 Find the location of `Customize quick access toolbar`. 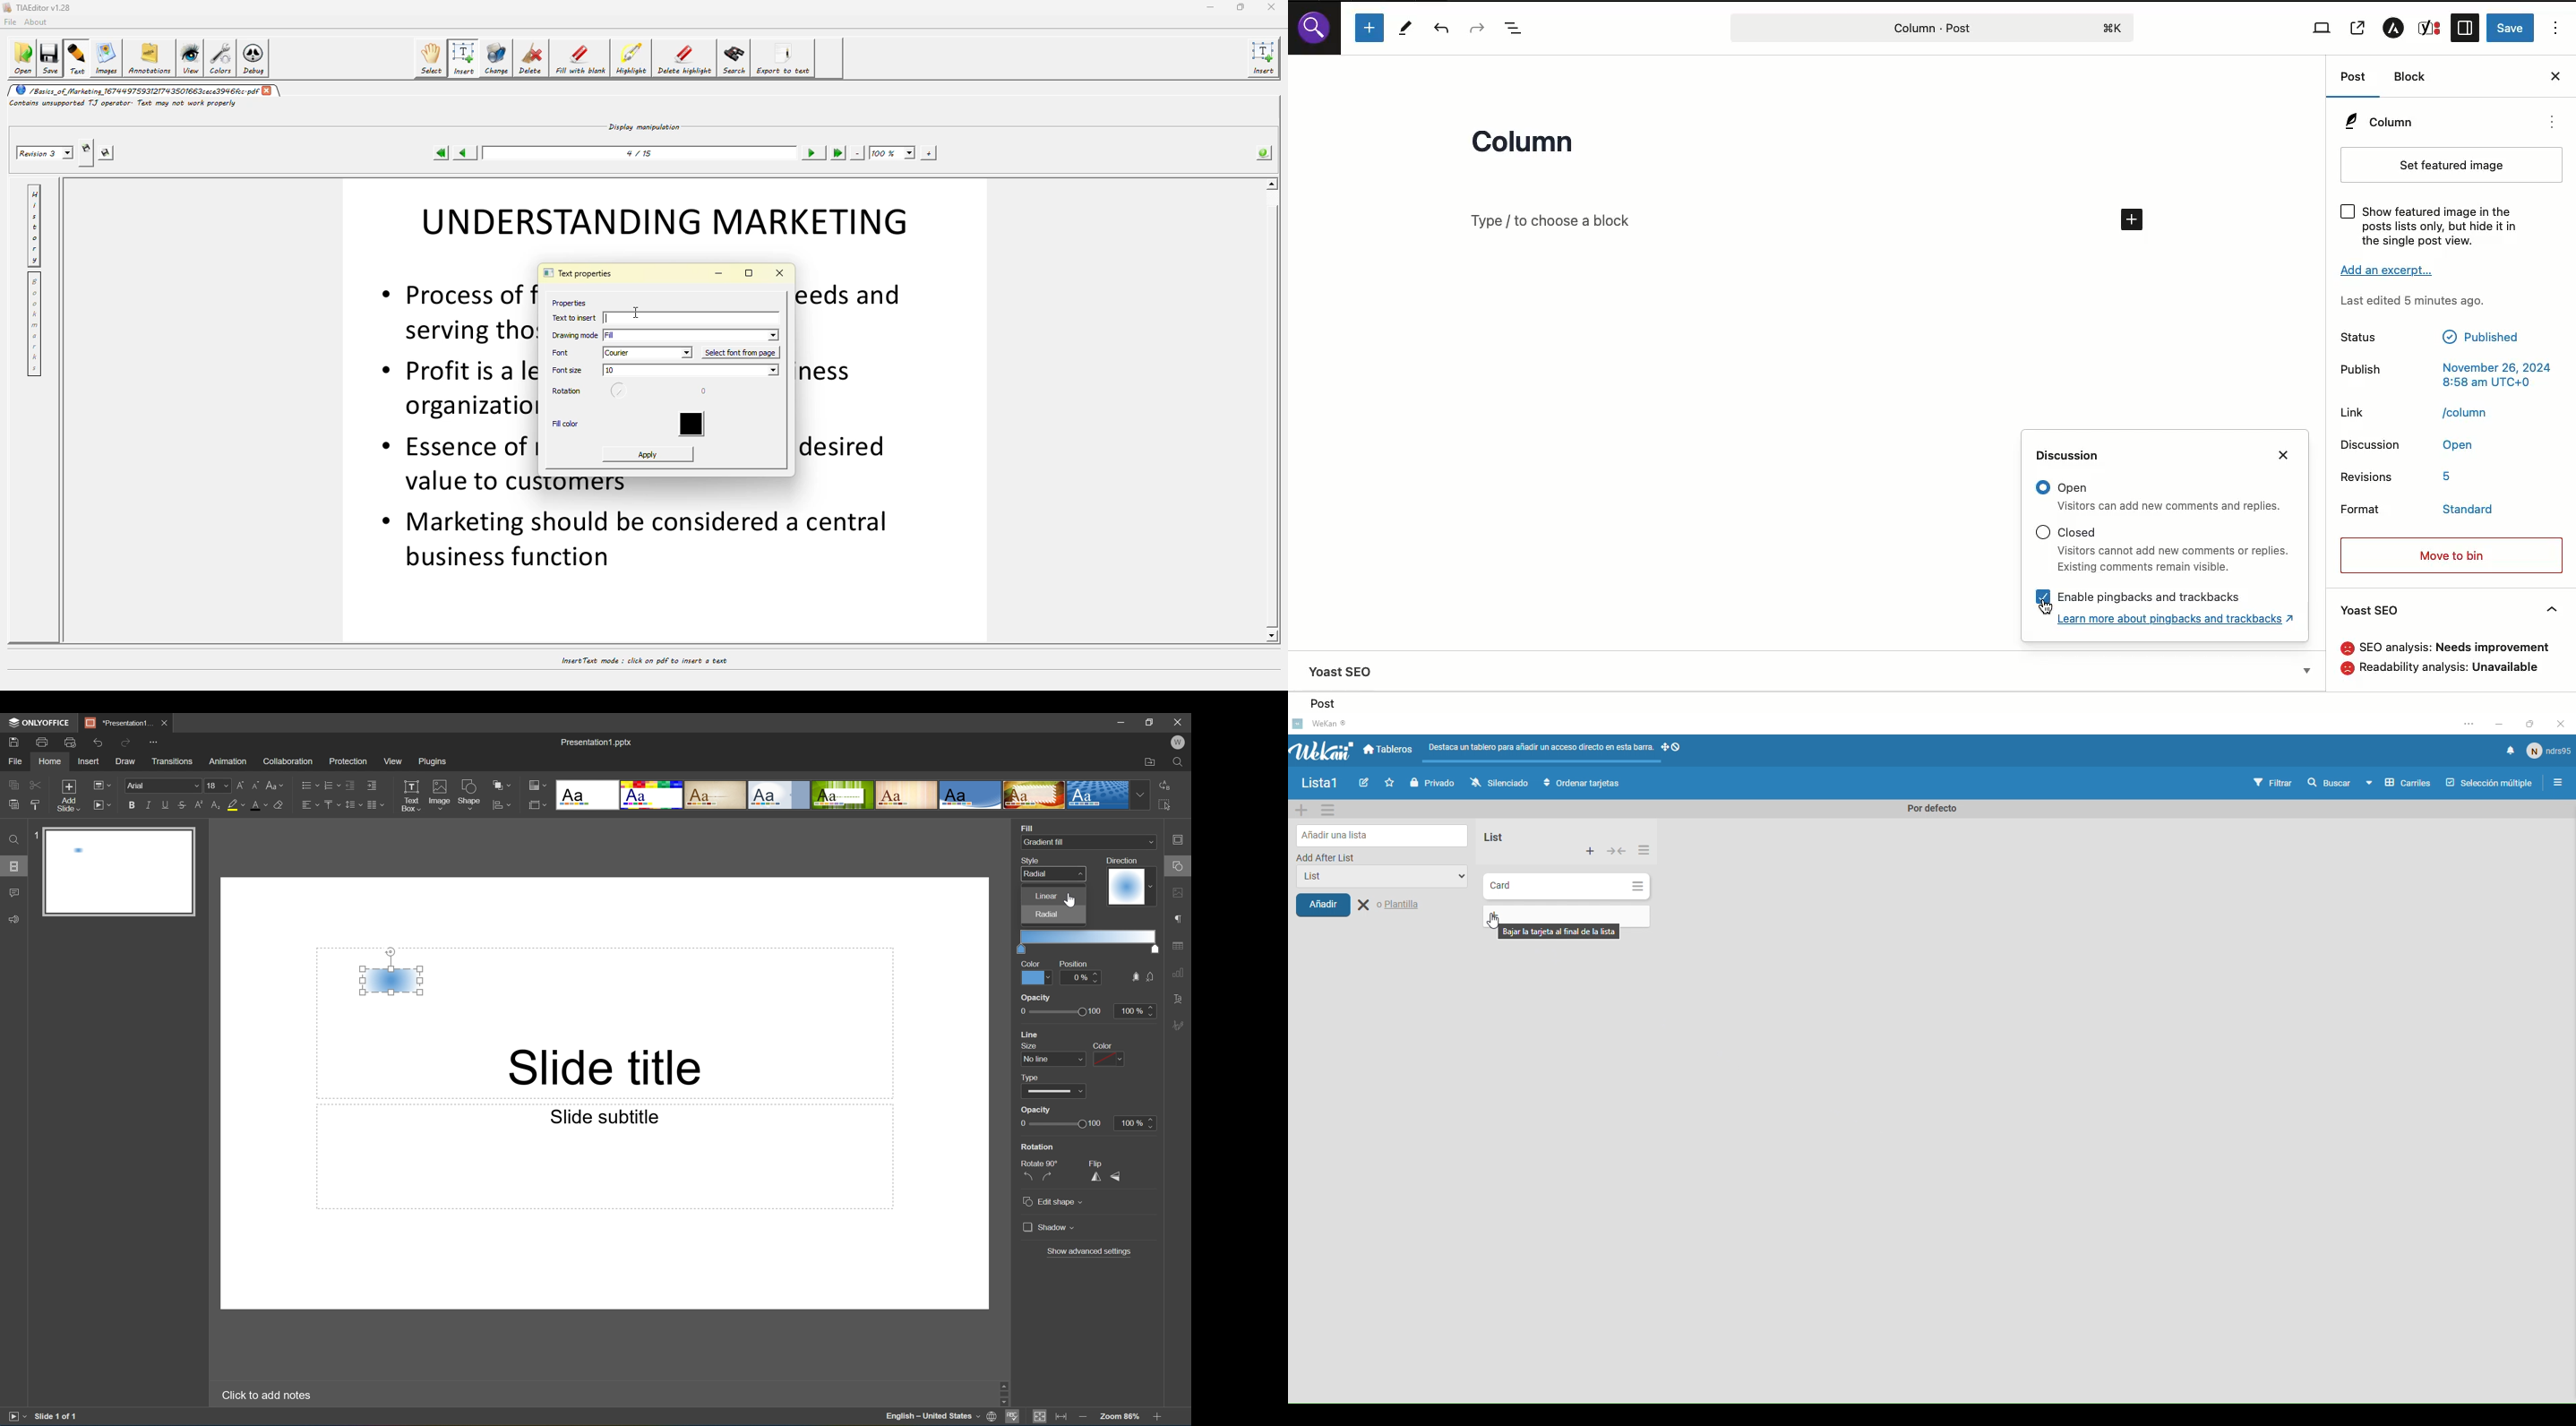

Customize quick access toolbar is located at coordinates (156, 741).